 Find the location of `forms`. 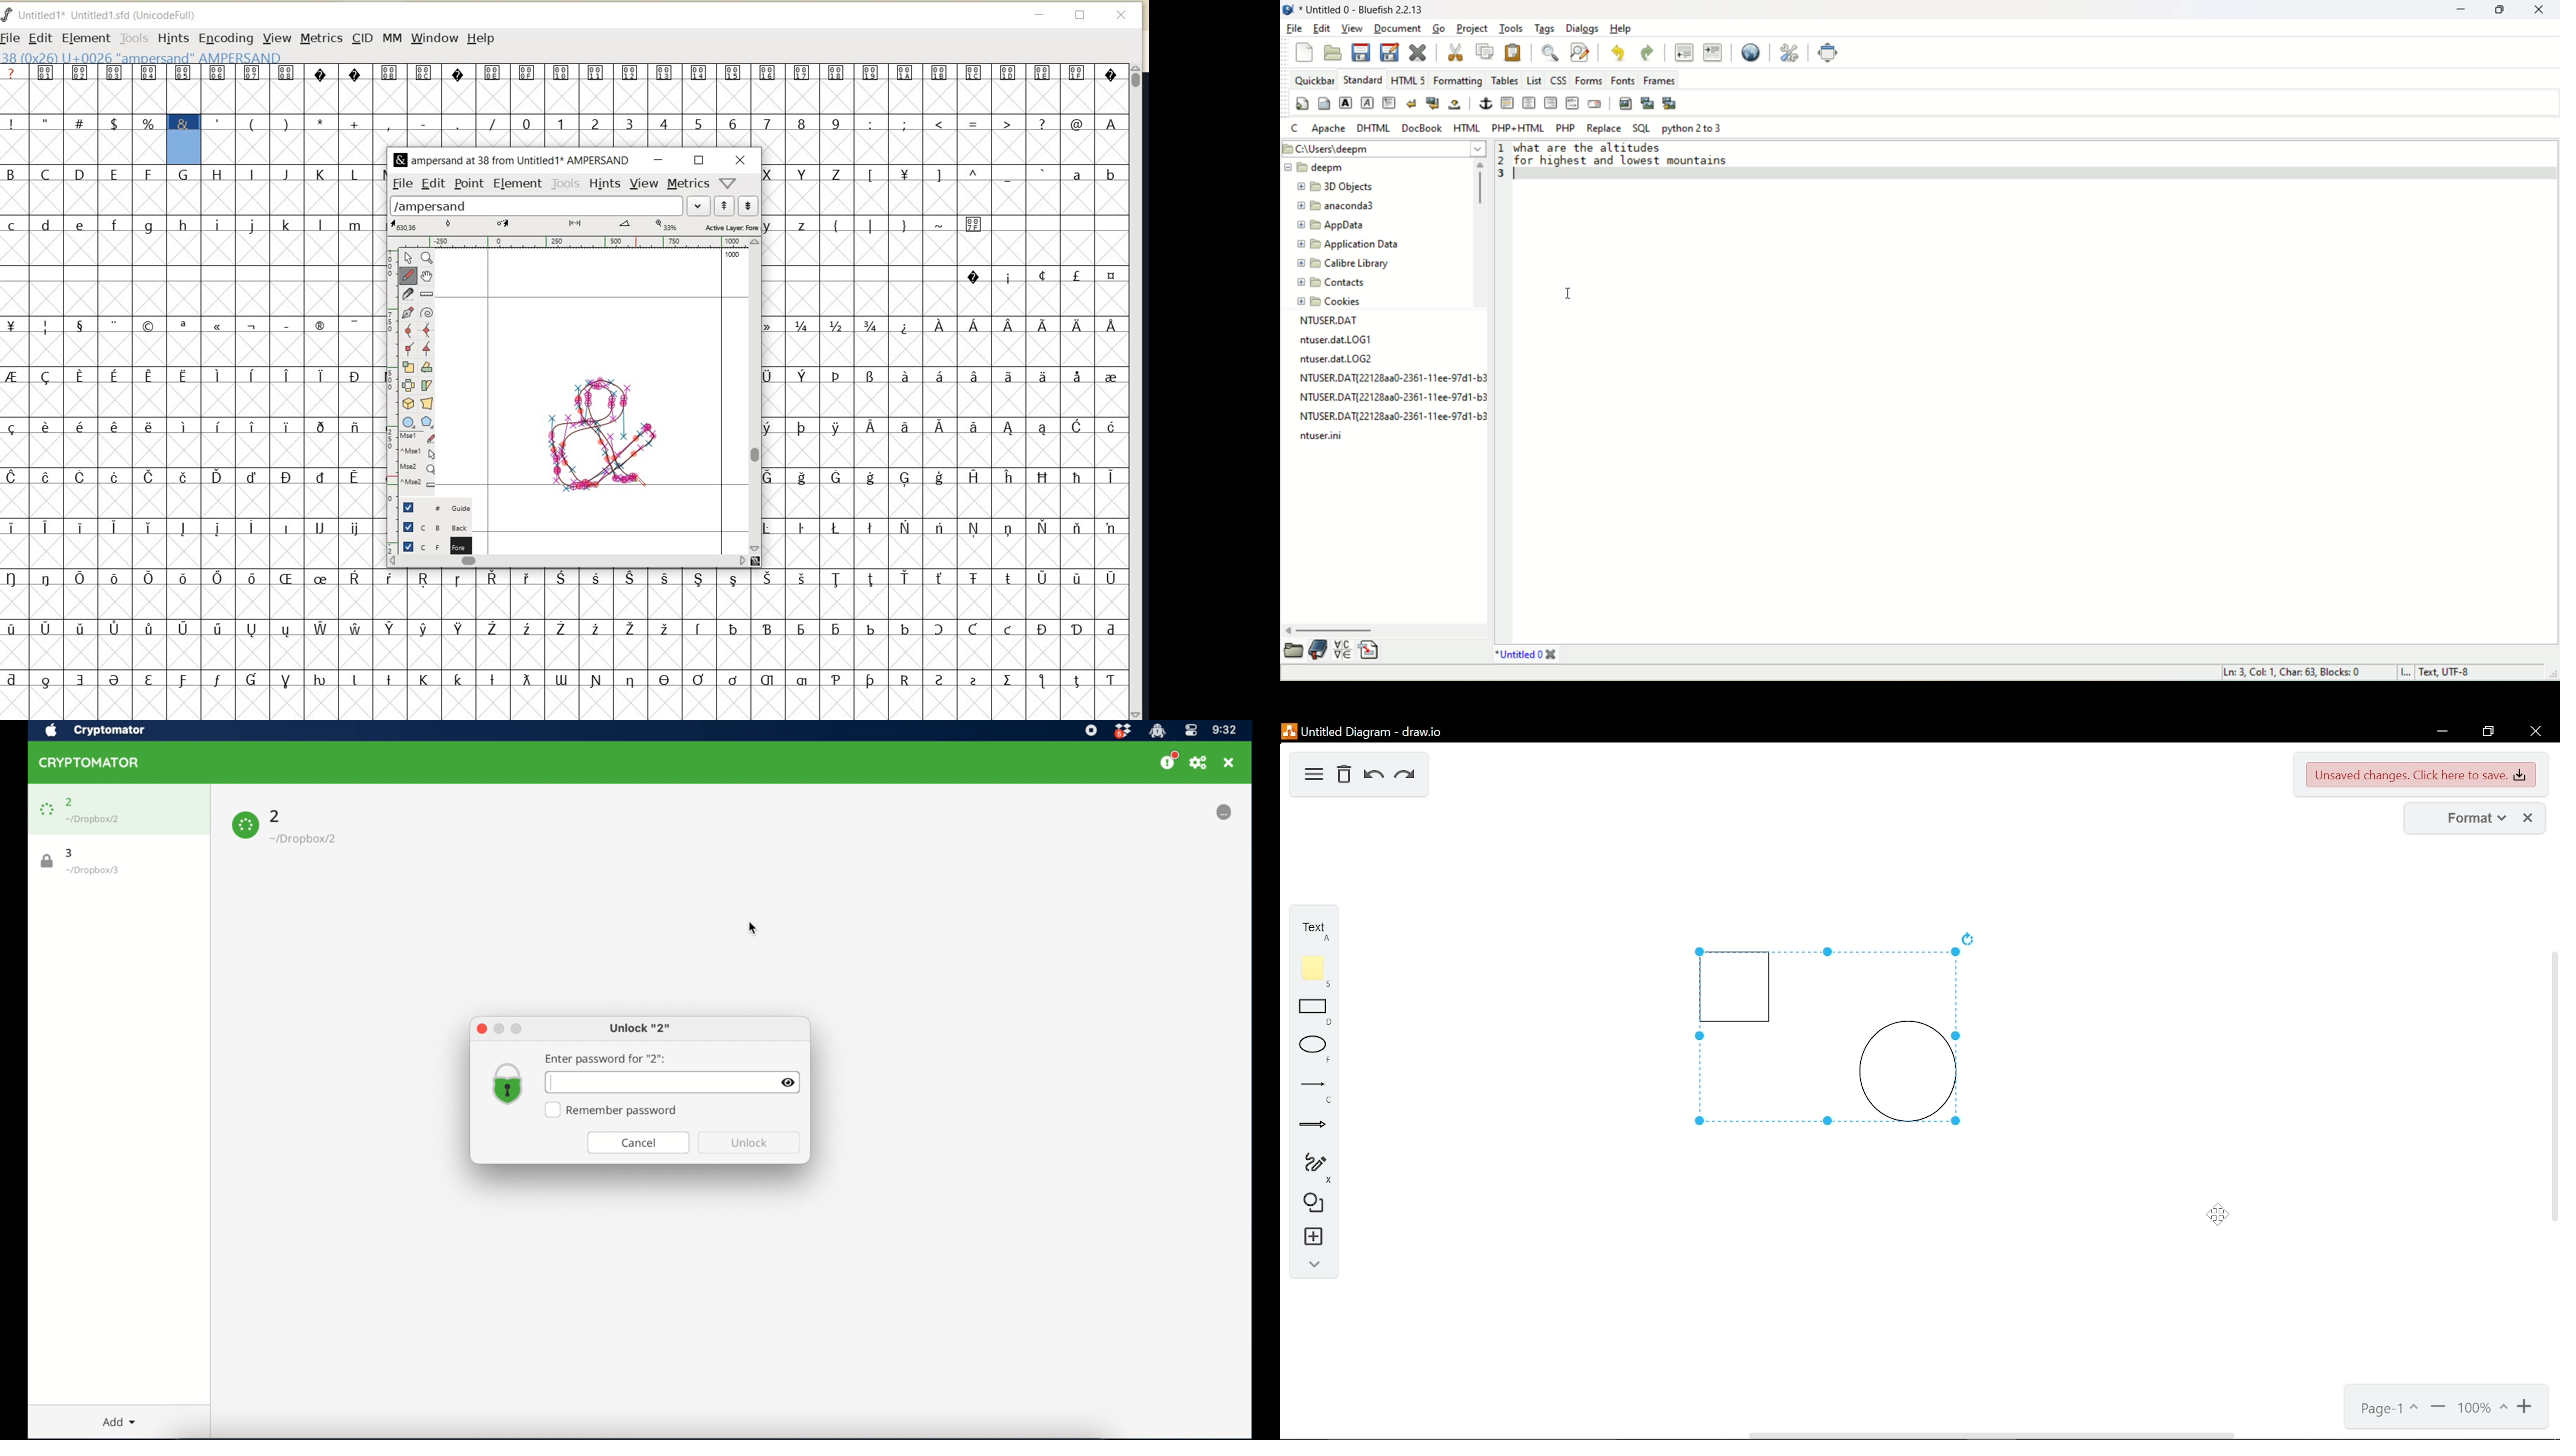

forms is located at coordinates (1587, 78).